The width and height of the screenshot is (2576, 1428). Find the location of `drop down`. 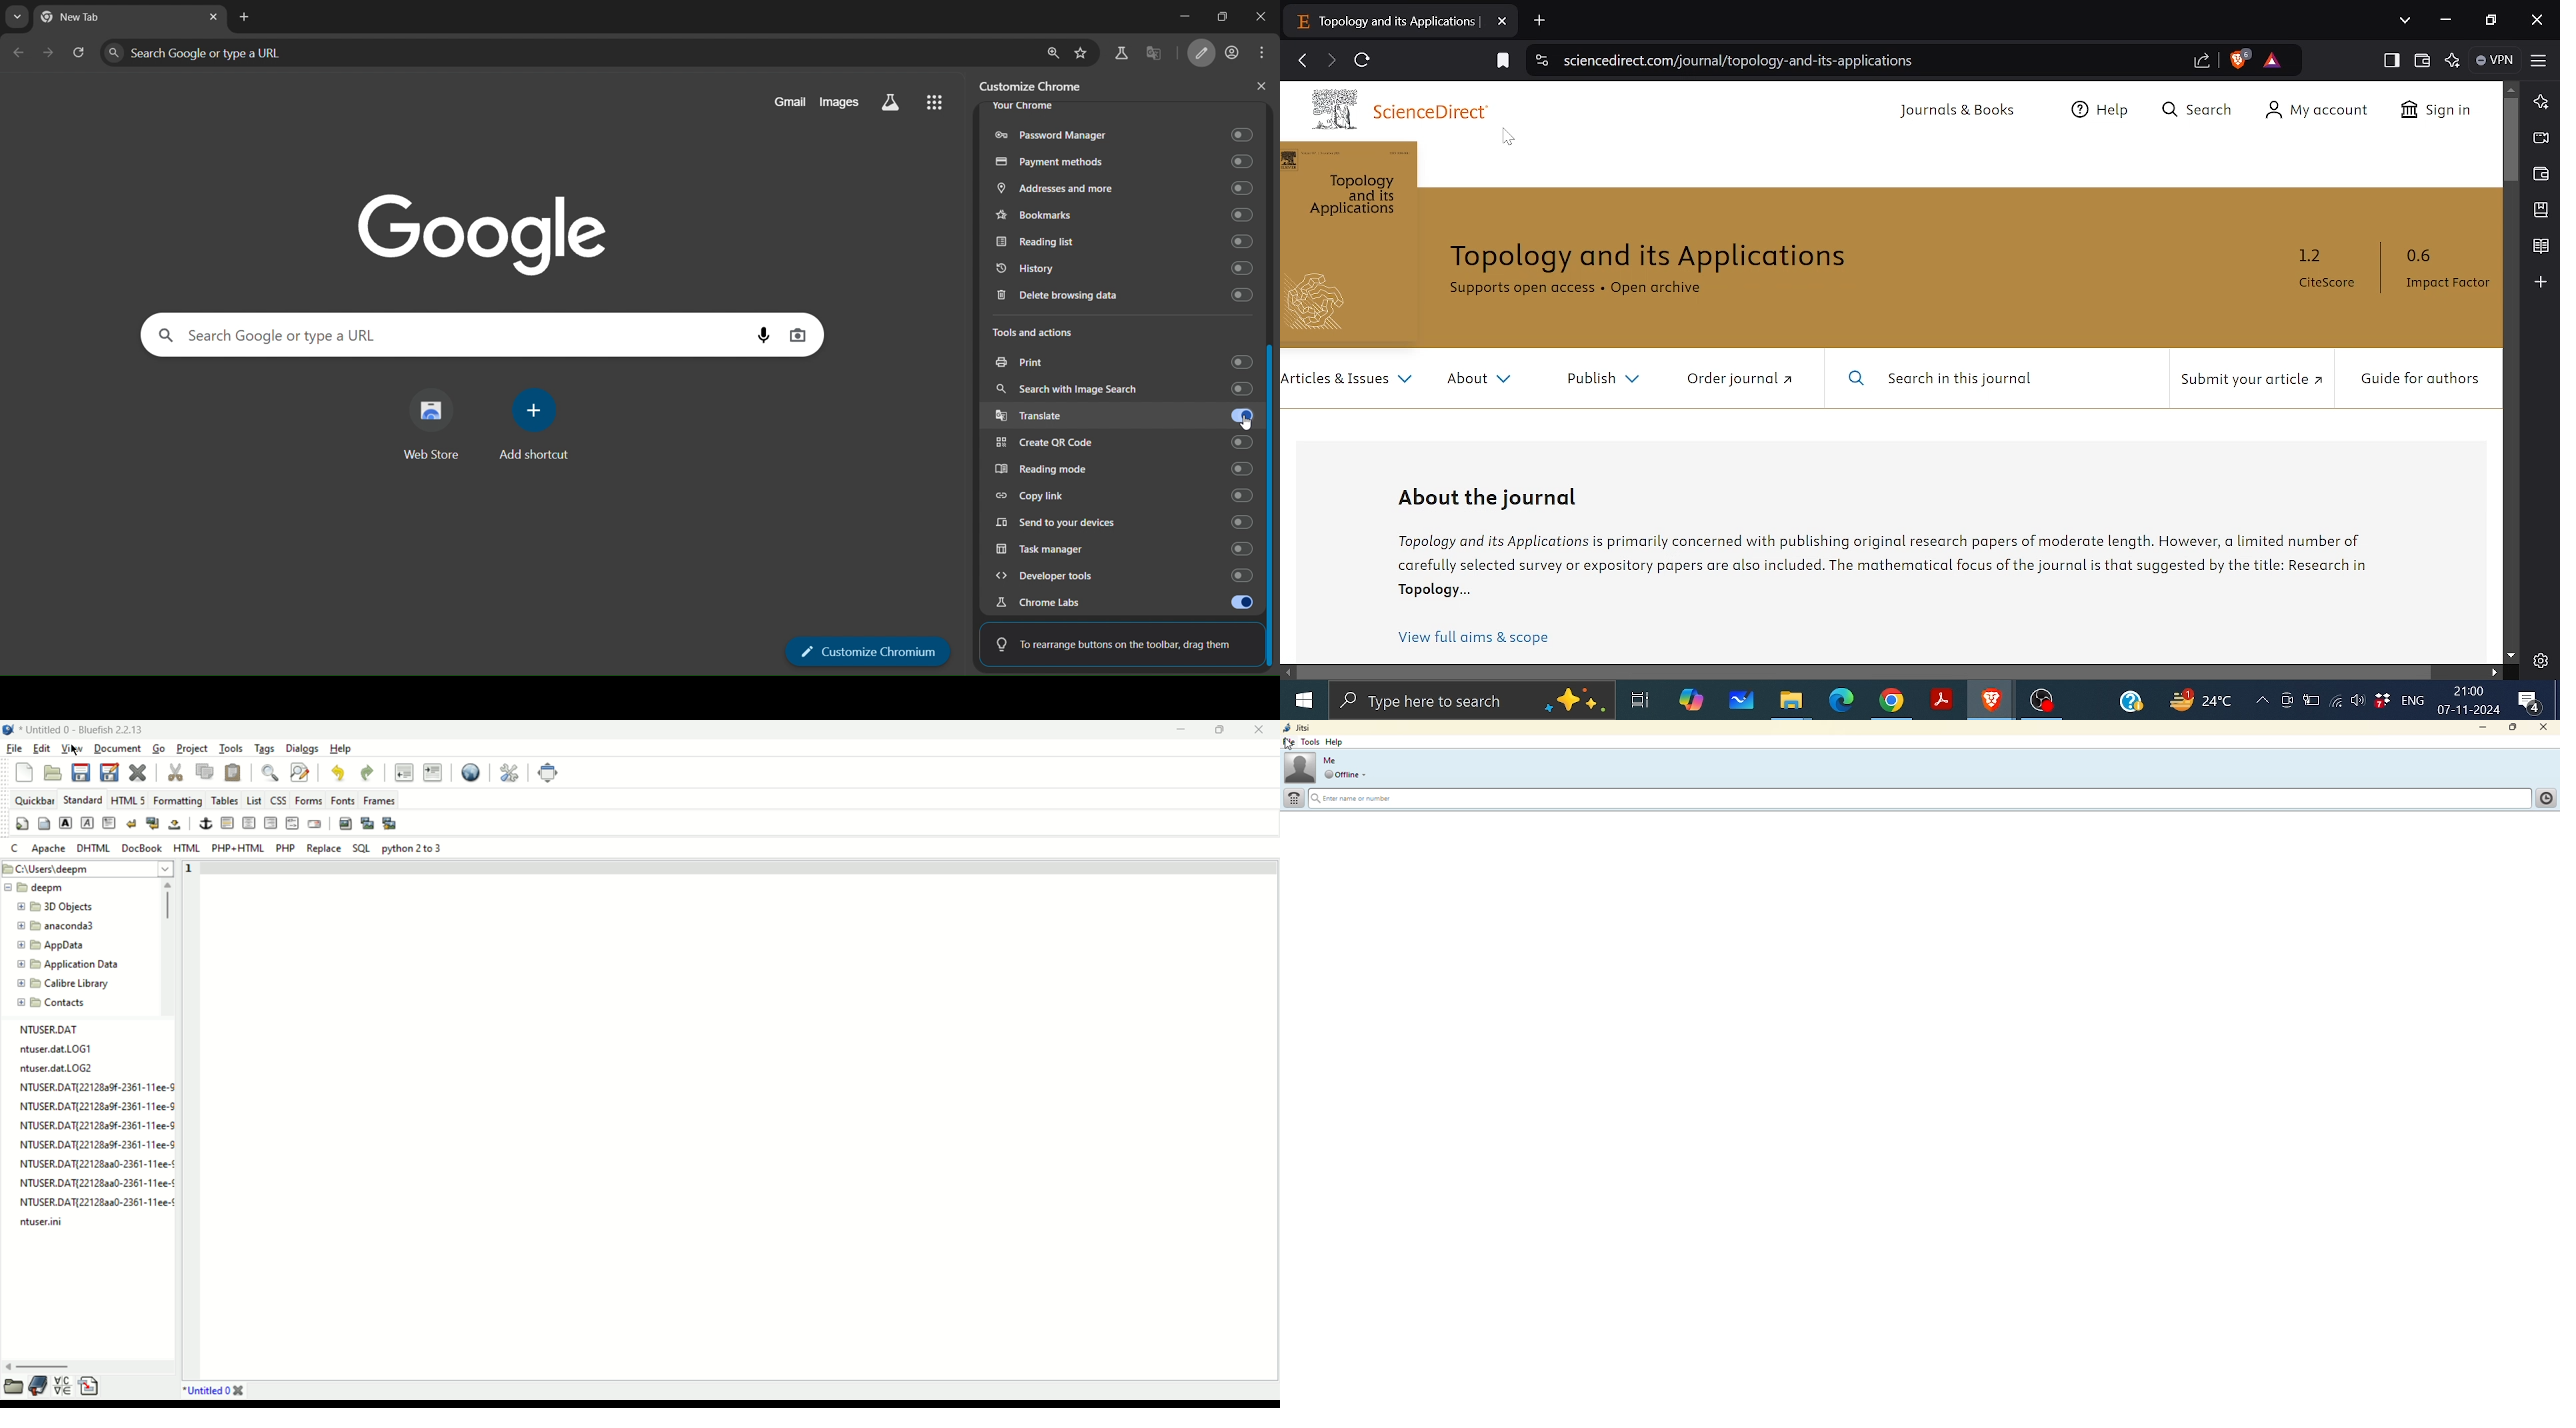

drop down is located at coordinates (1366, 775).